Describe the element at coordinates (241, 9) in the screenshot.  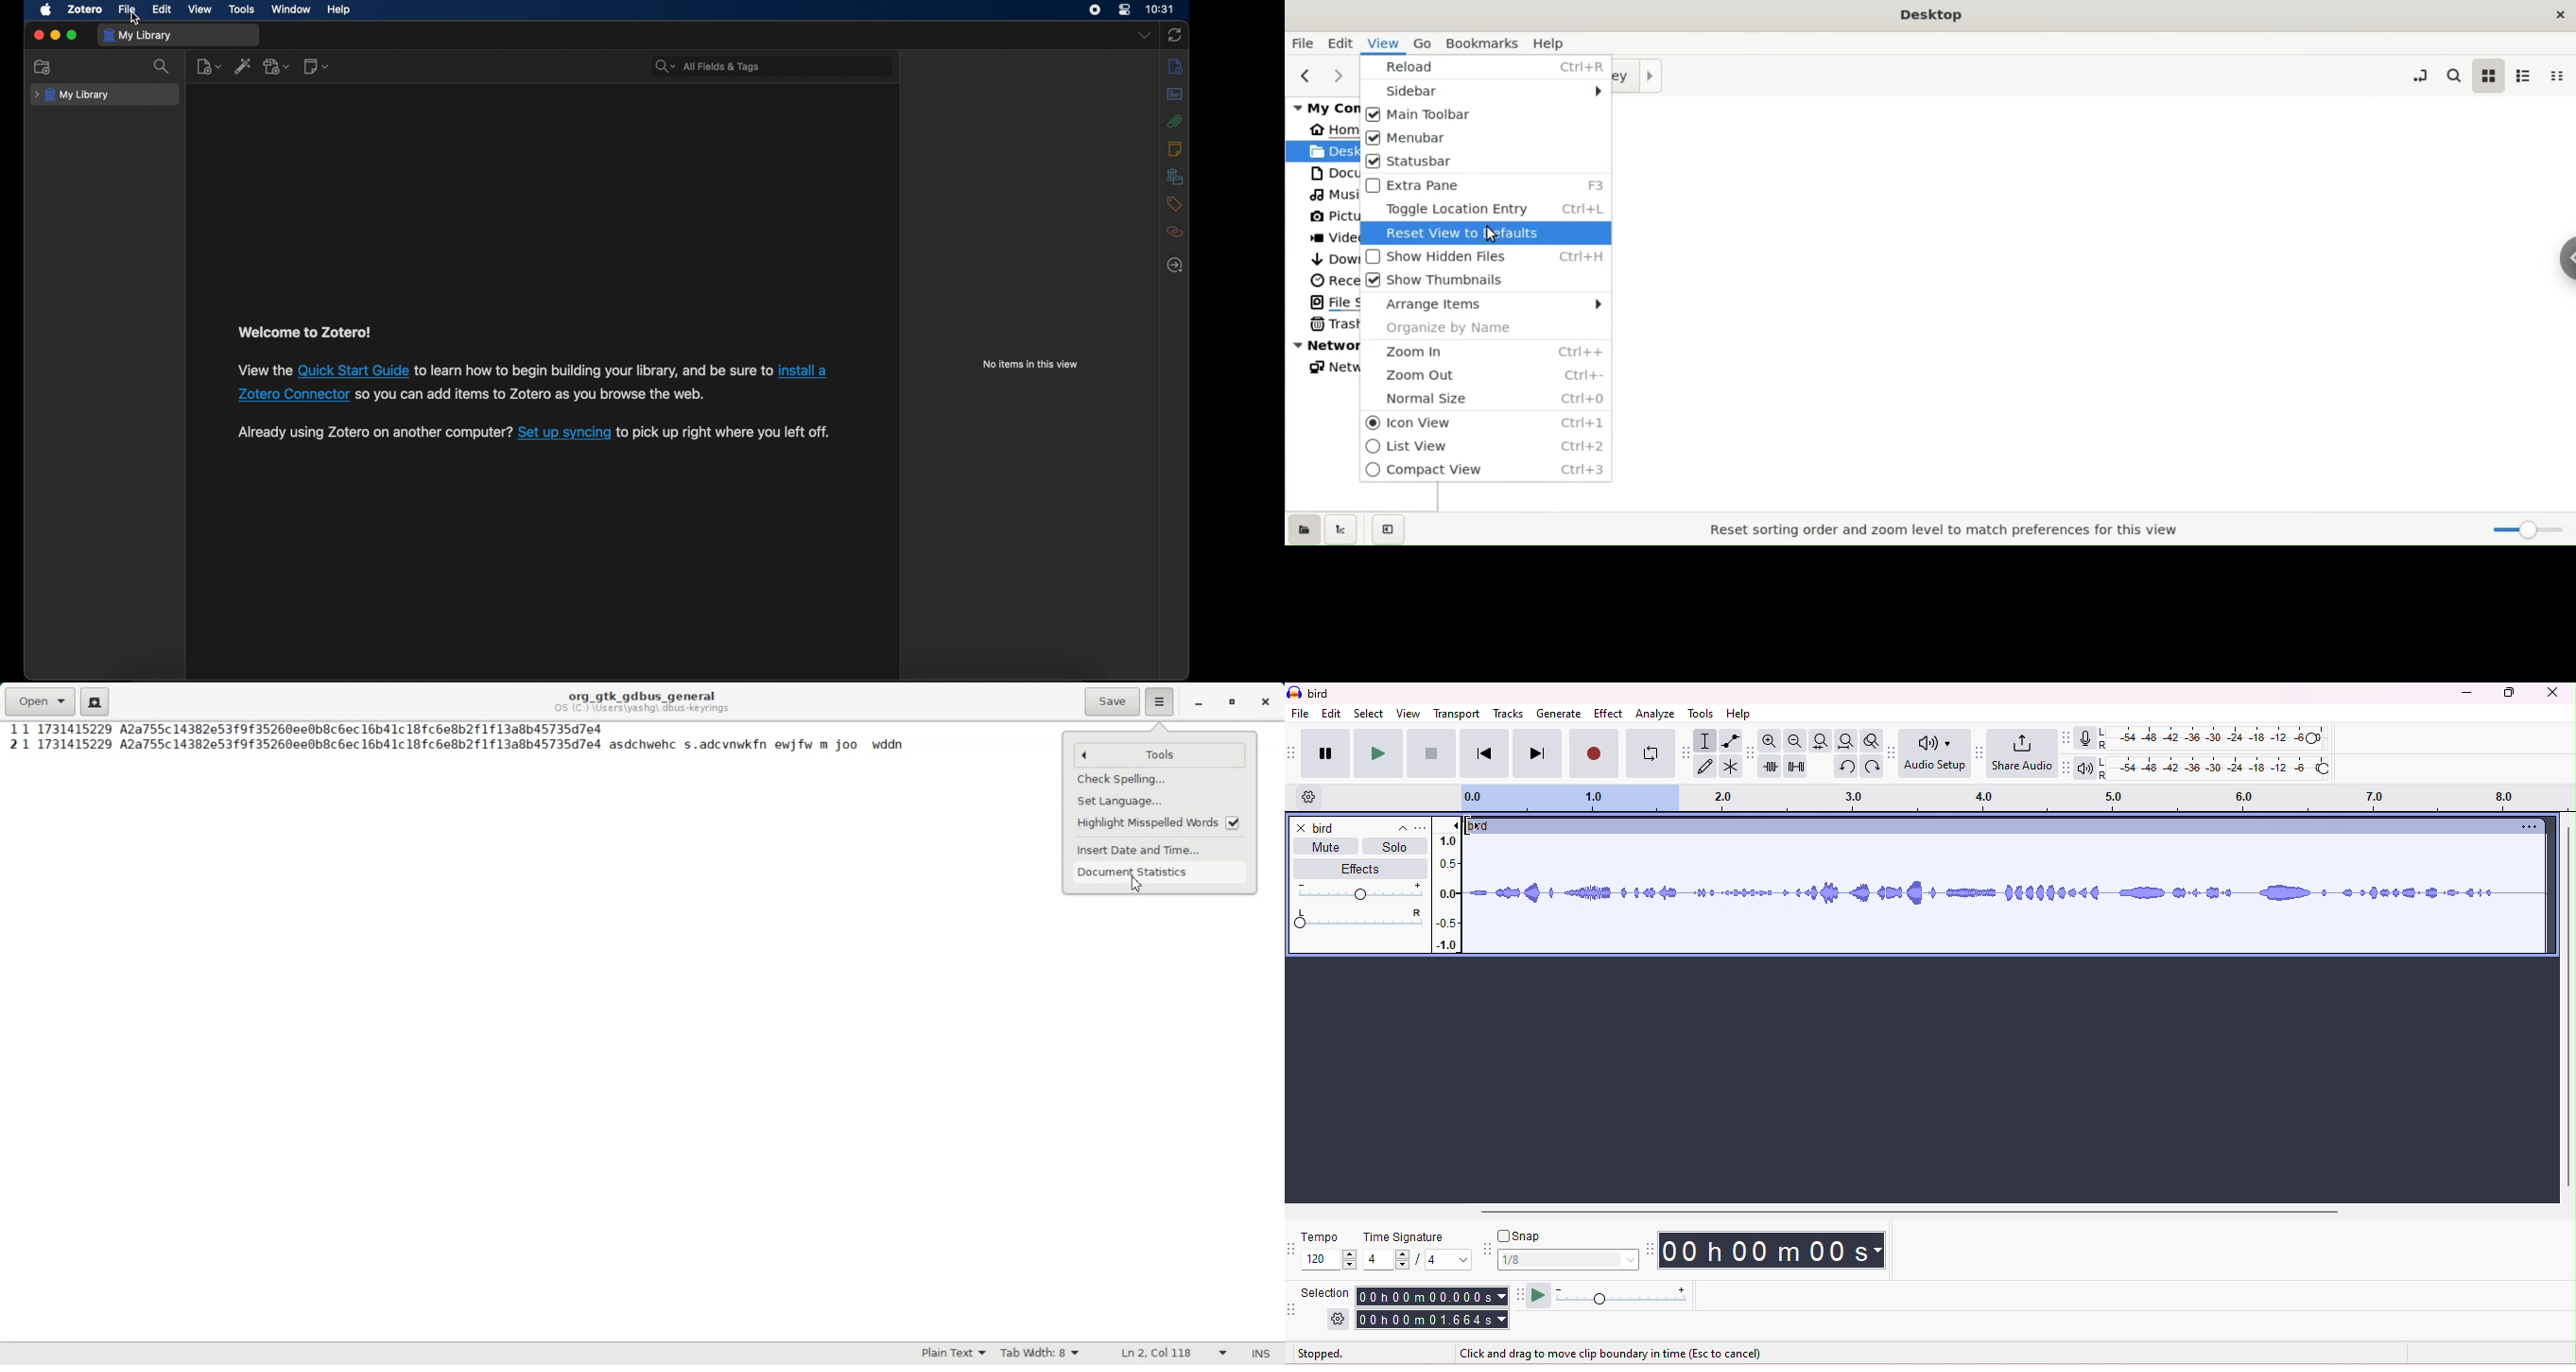
I see `tools` at that location.